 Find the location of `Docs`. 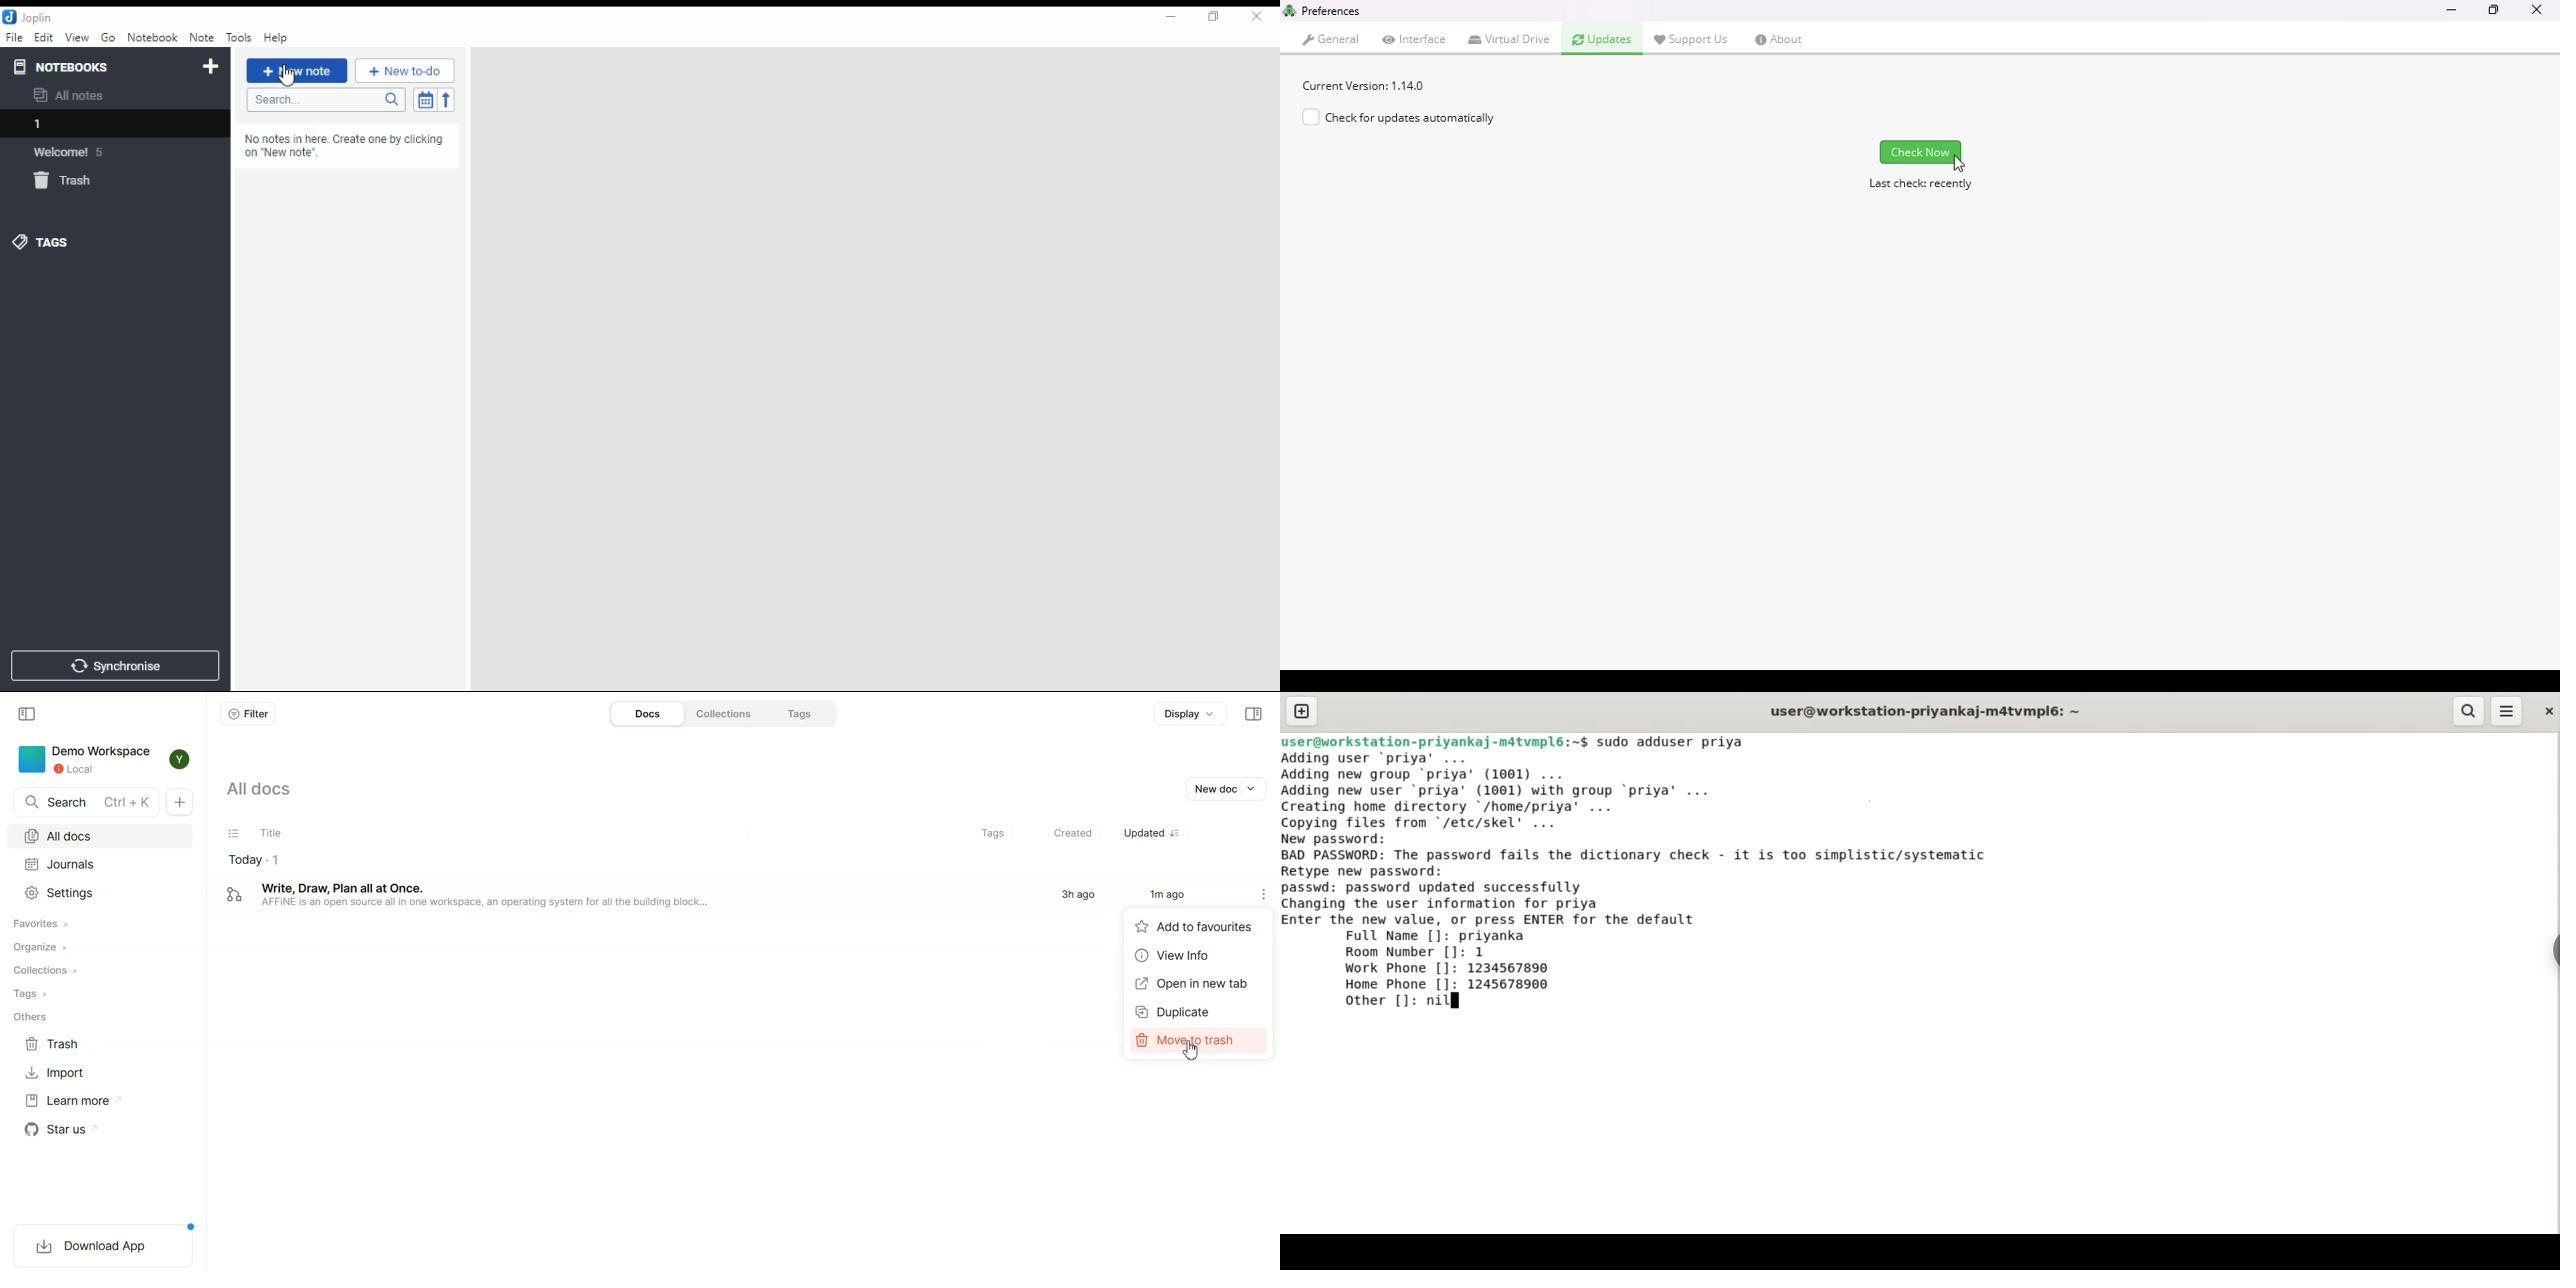

Docs is located at coordinates (647, 713).